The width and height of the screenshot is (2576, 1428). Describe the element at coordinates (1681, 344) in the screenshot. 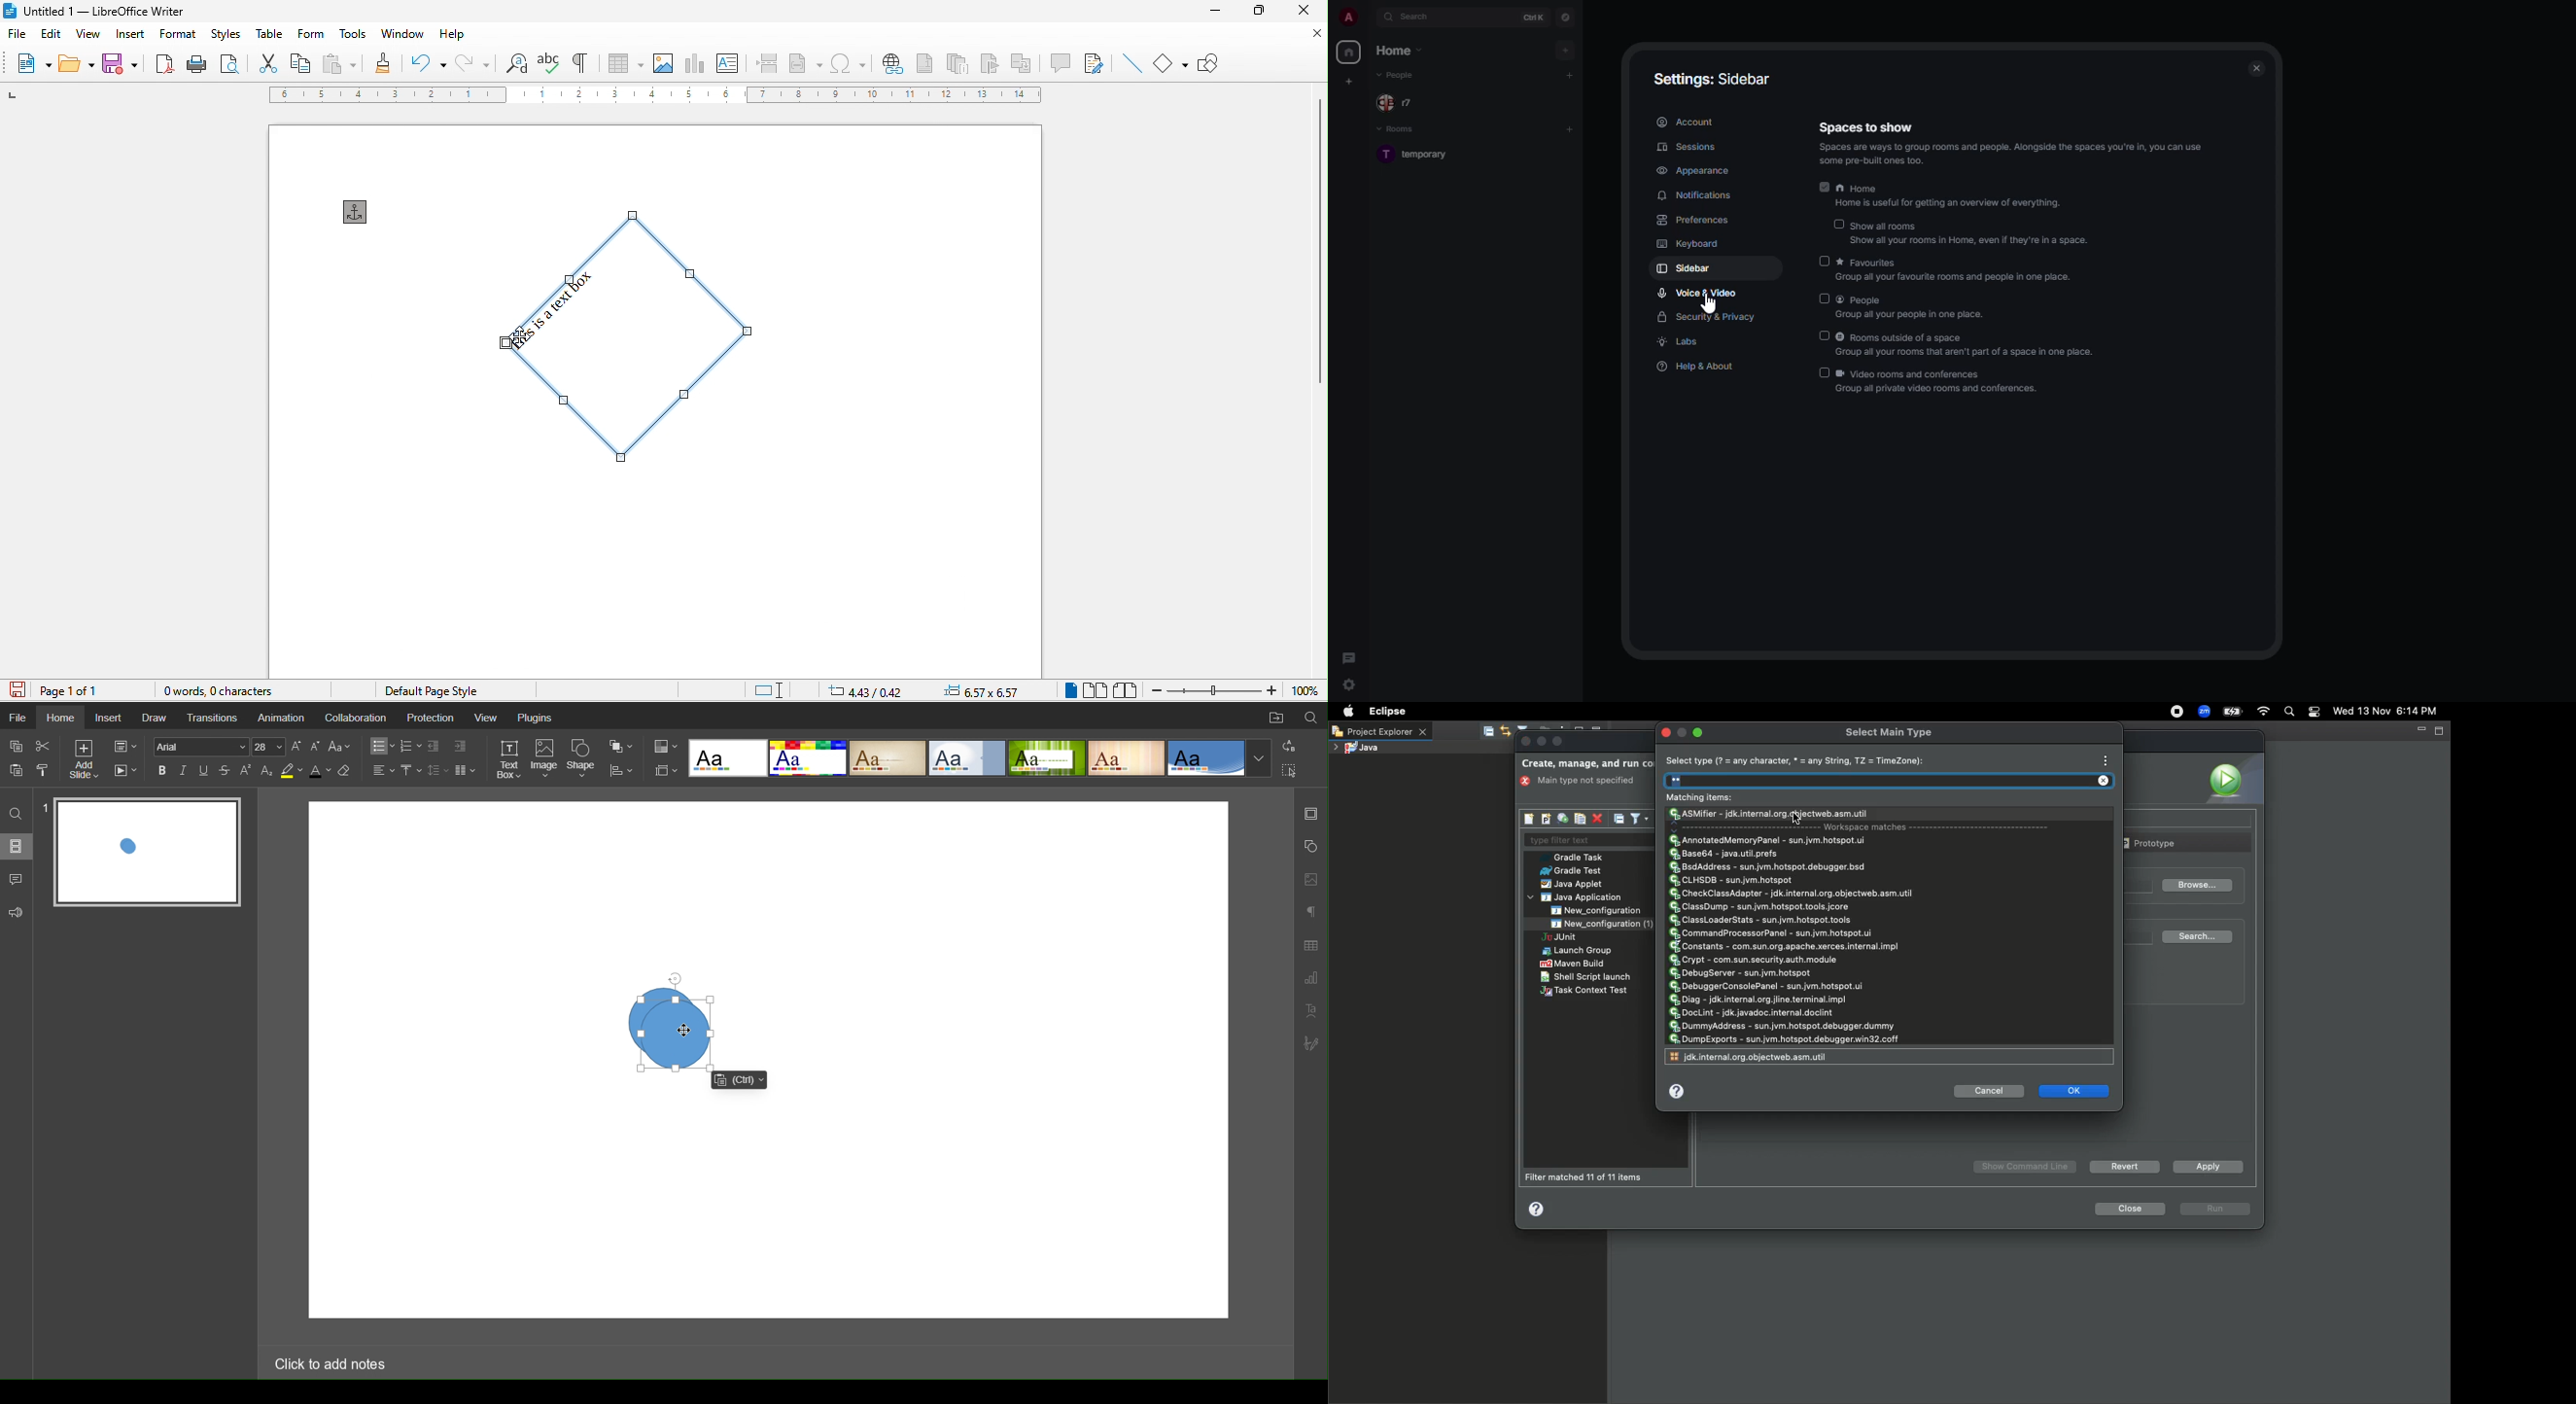

I see `labs` at that location.